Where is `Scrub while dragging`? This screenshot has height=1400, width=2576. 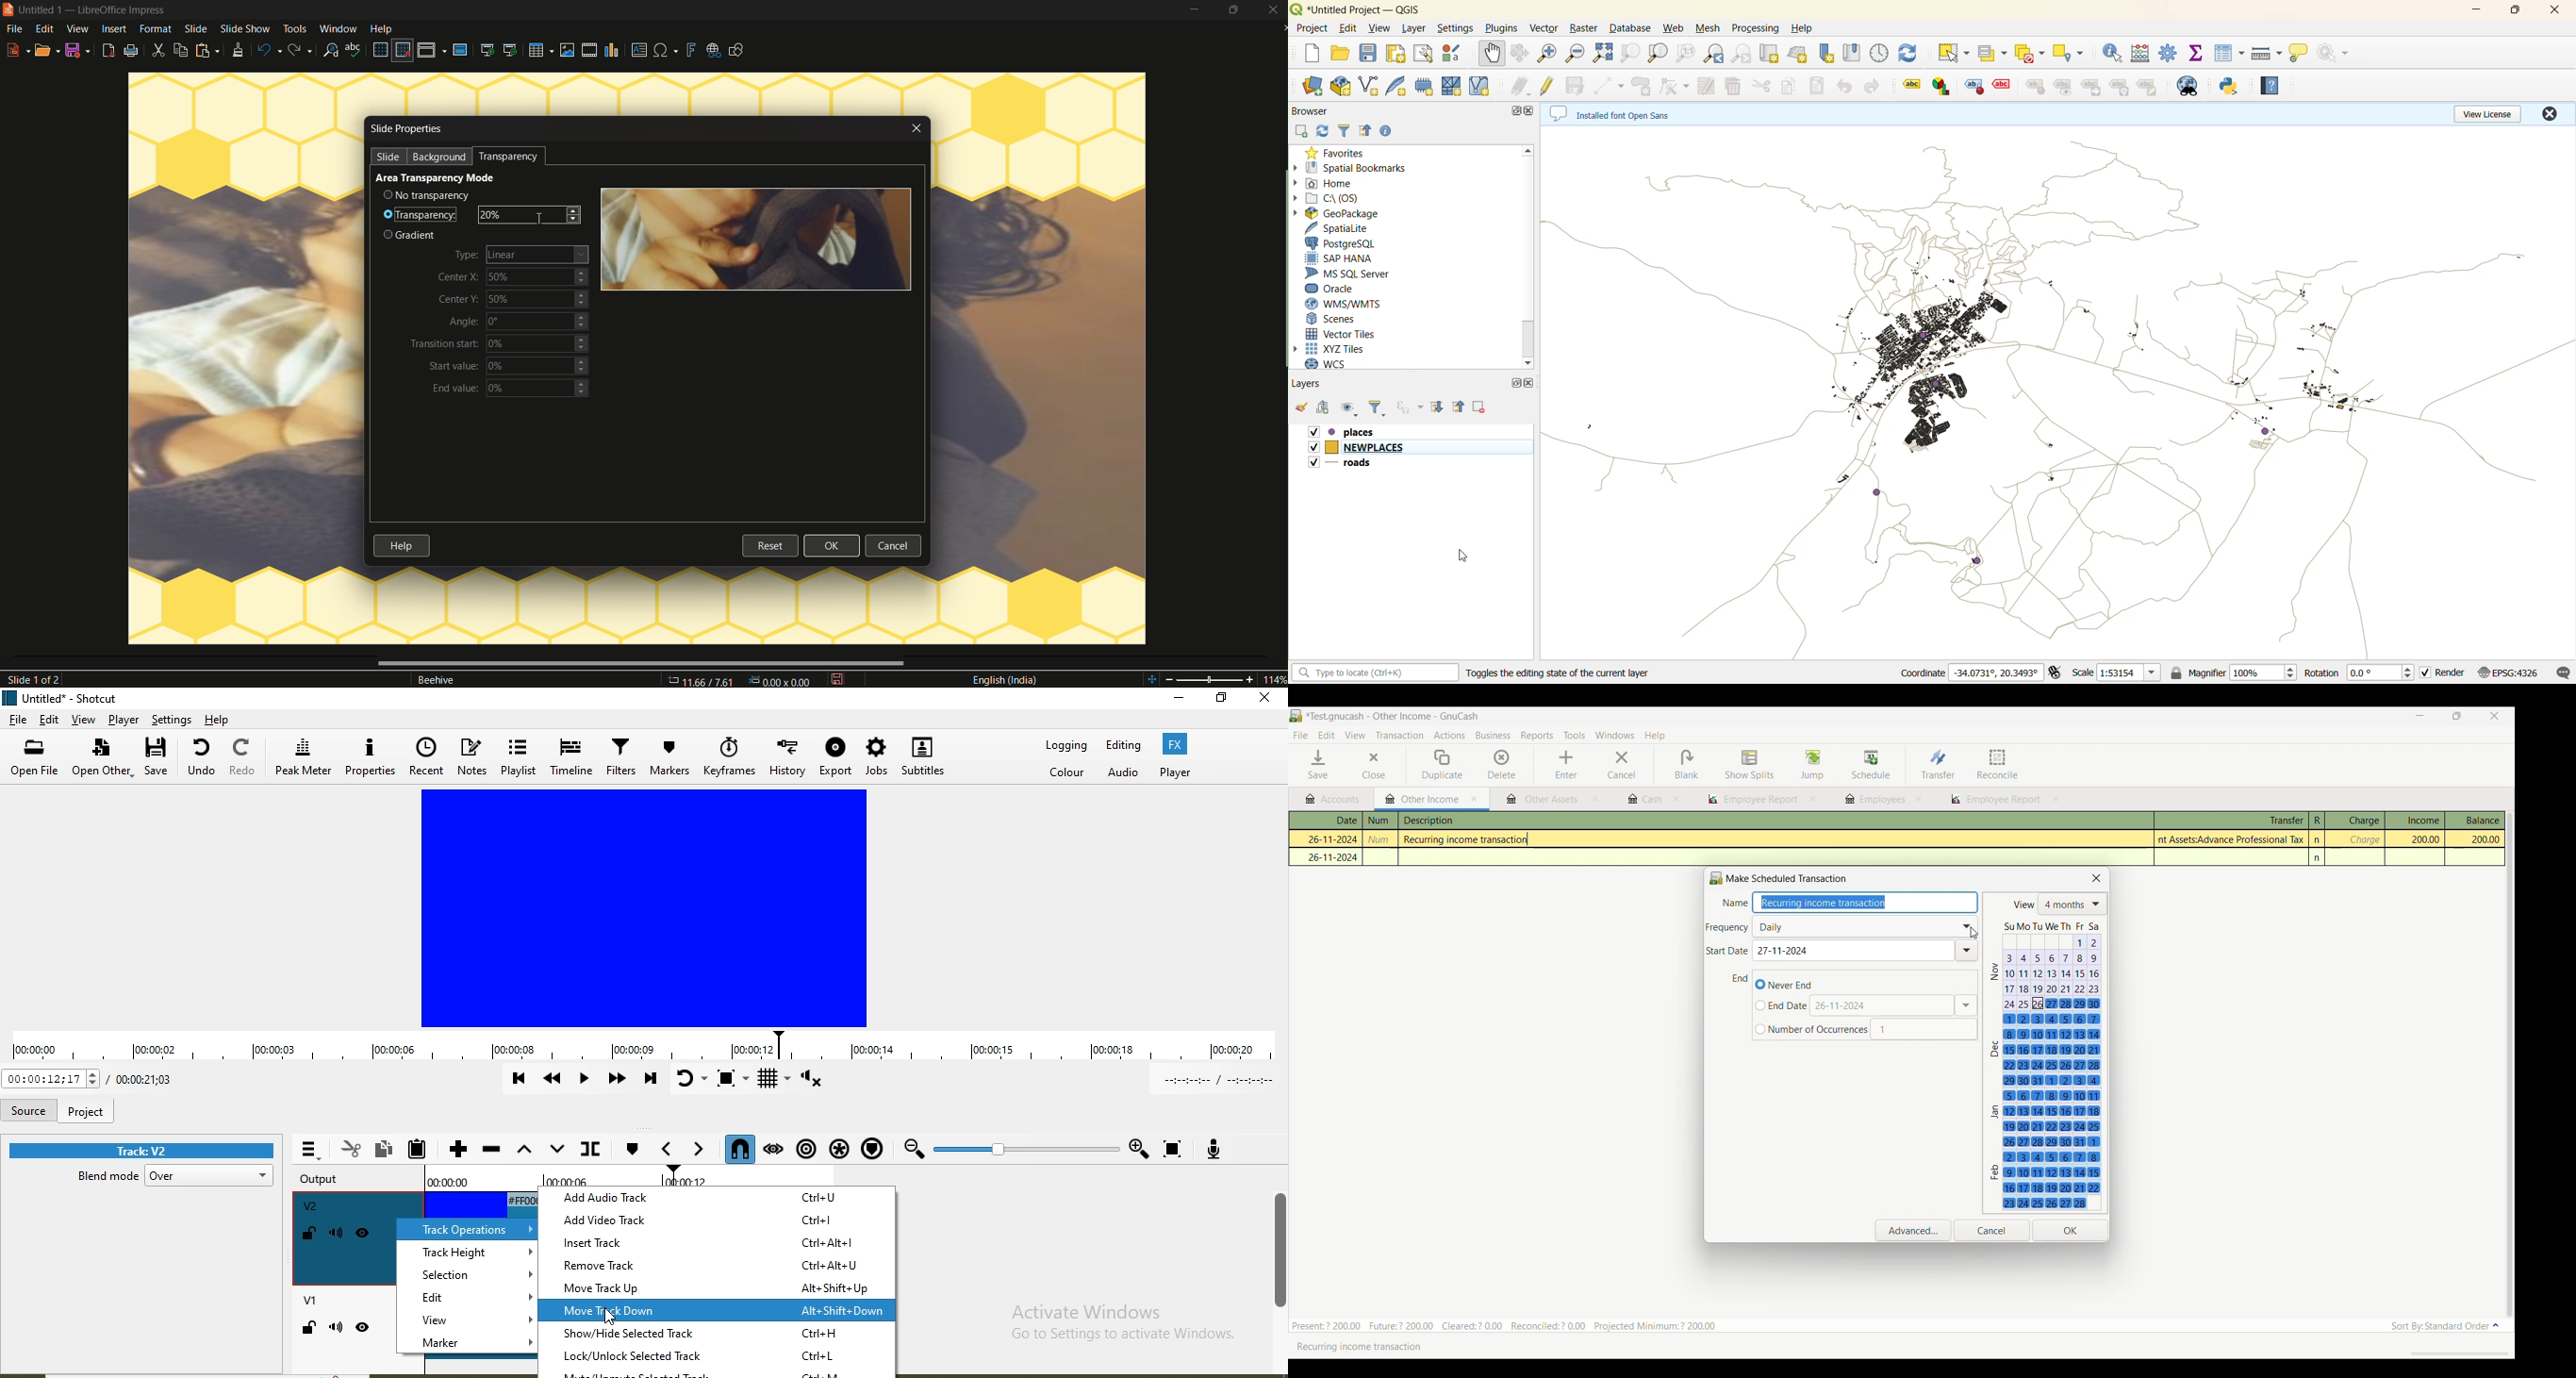
Scrub while dragging is located at coordinates (774, 1150).